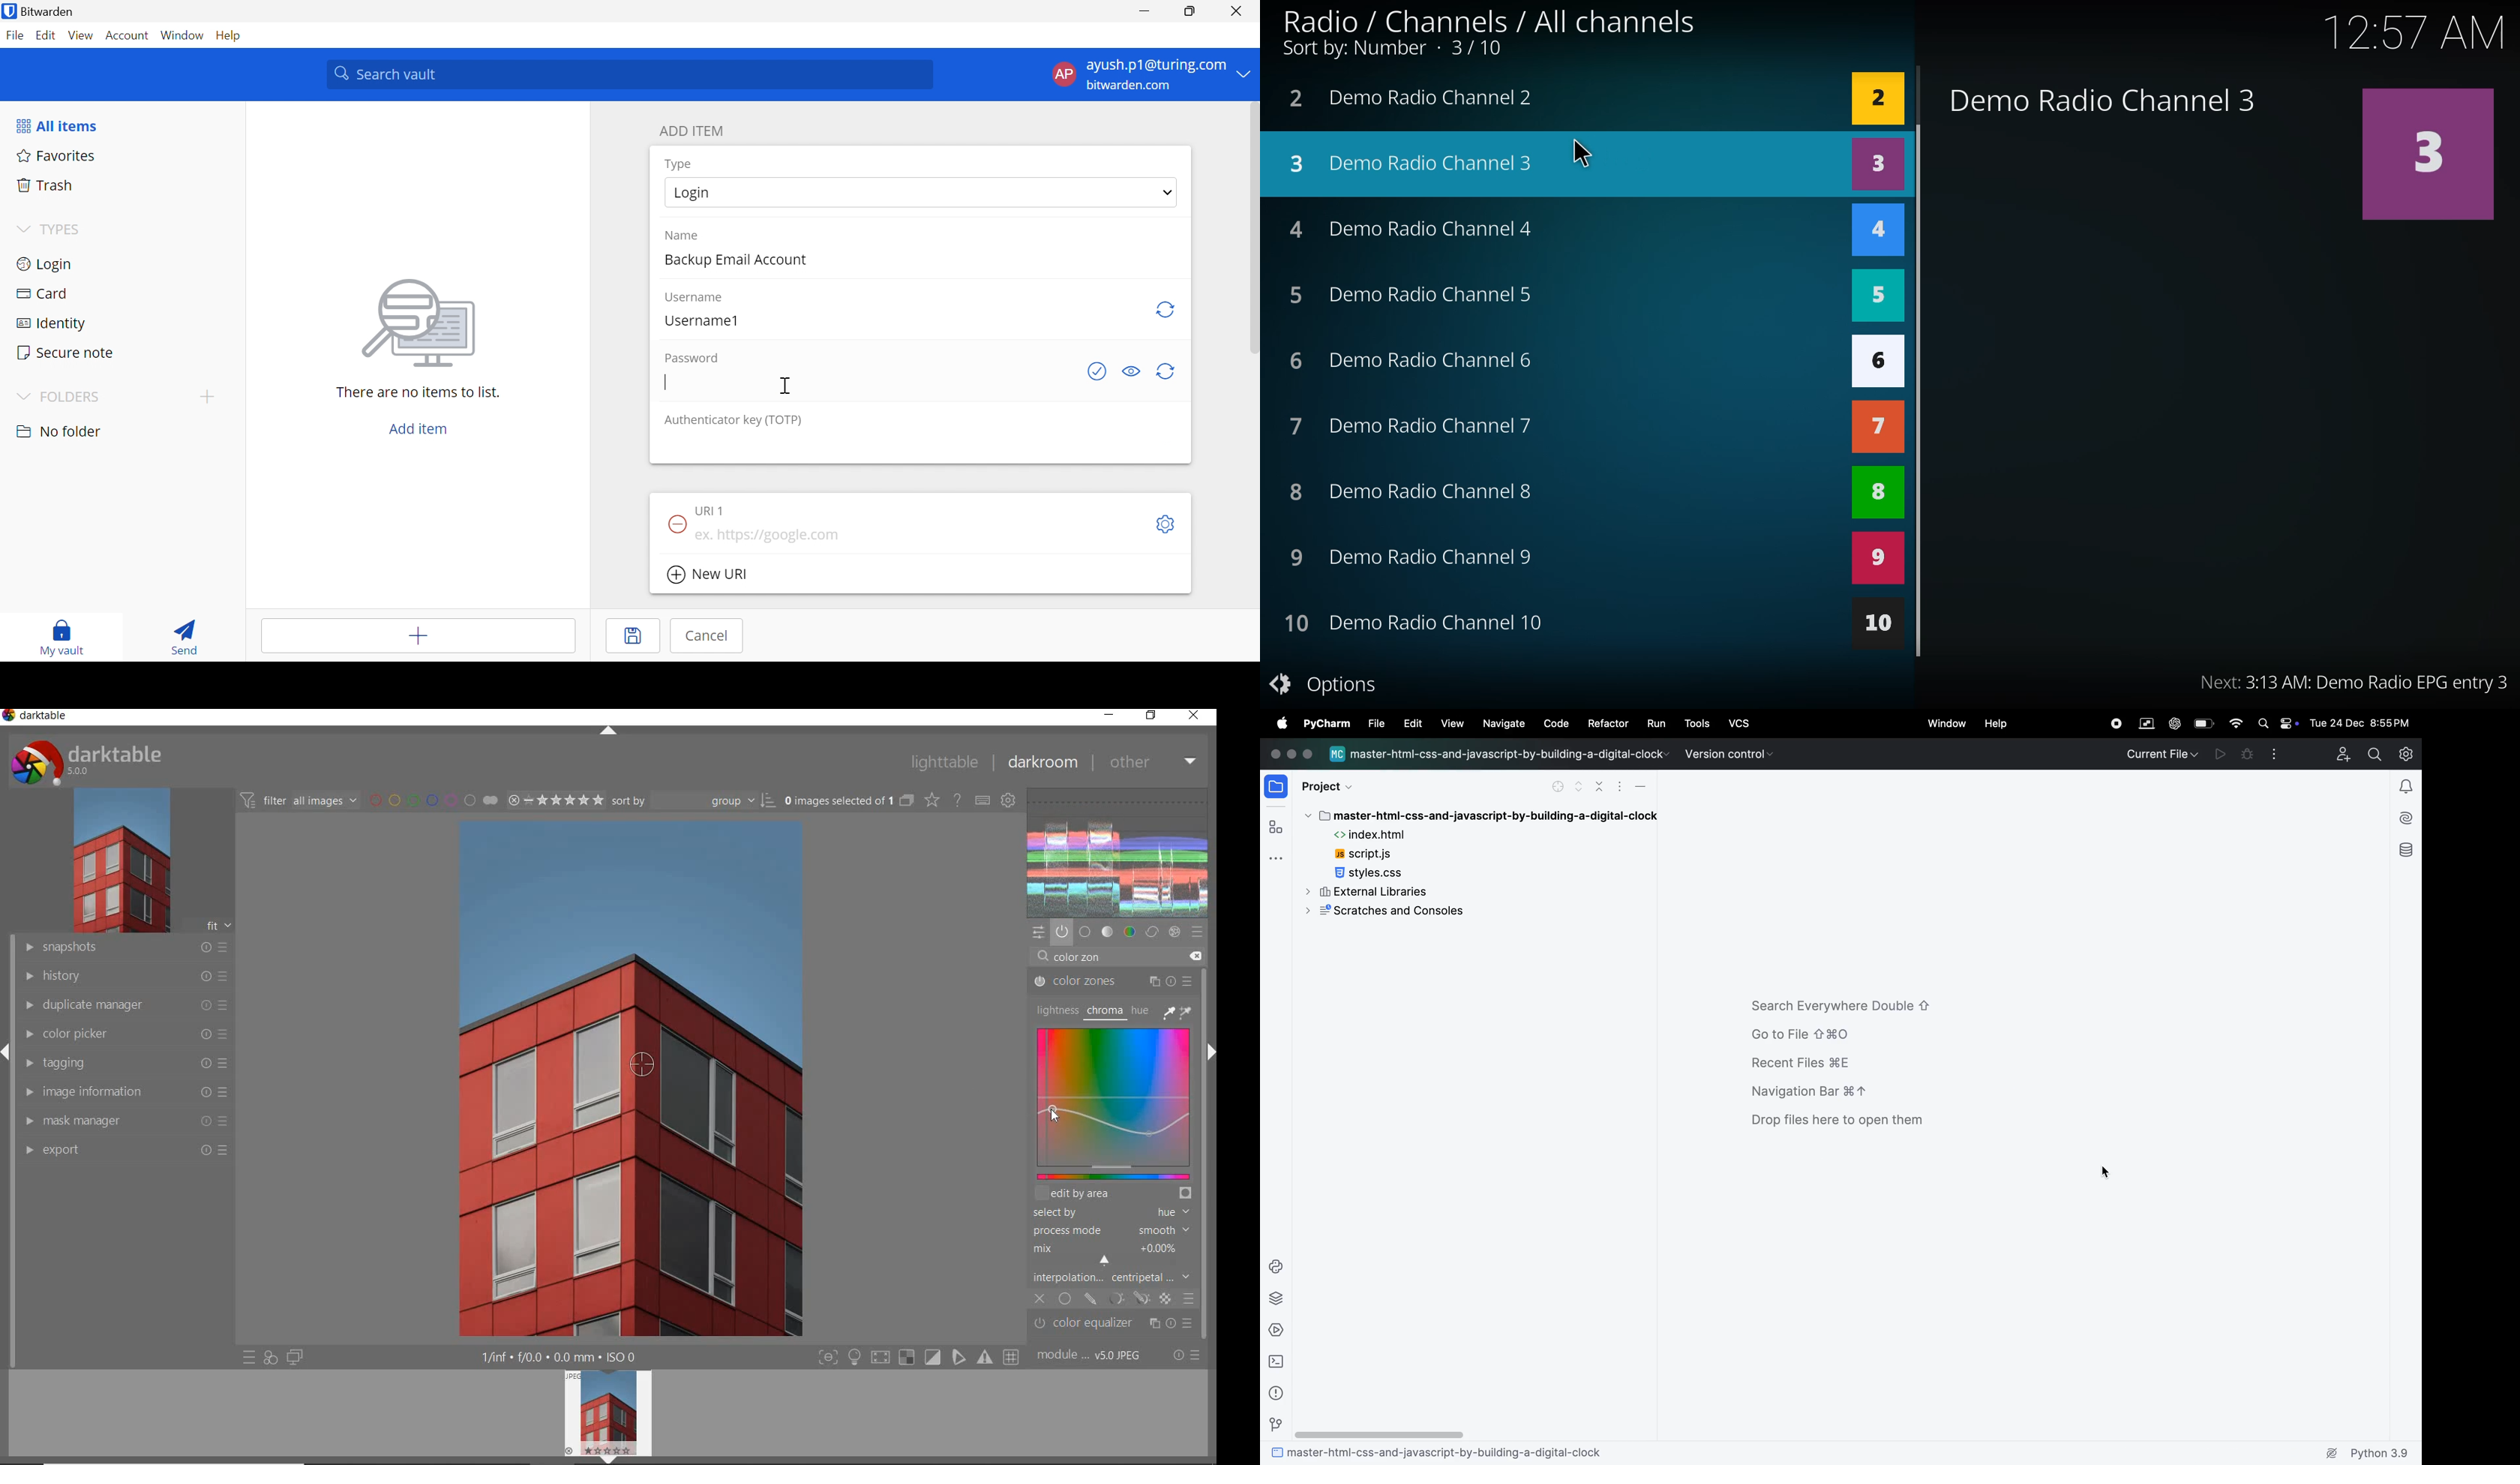 This screenshot has width=2520, height=1484. Describe the element at coordinates (1041, 762) in the screenshot. I see `dakroom` at that location.